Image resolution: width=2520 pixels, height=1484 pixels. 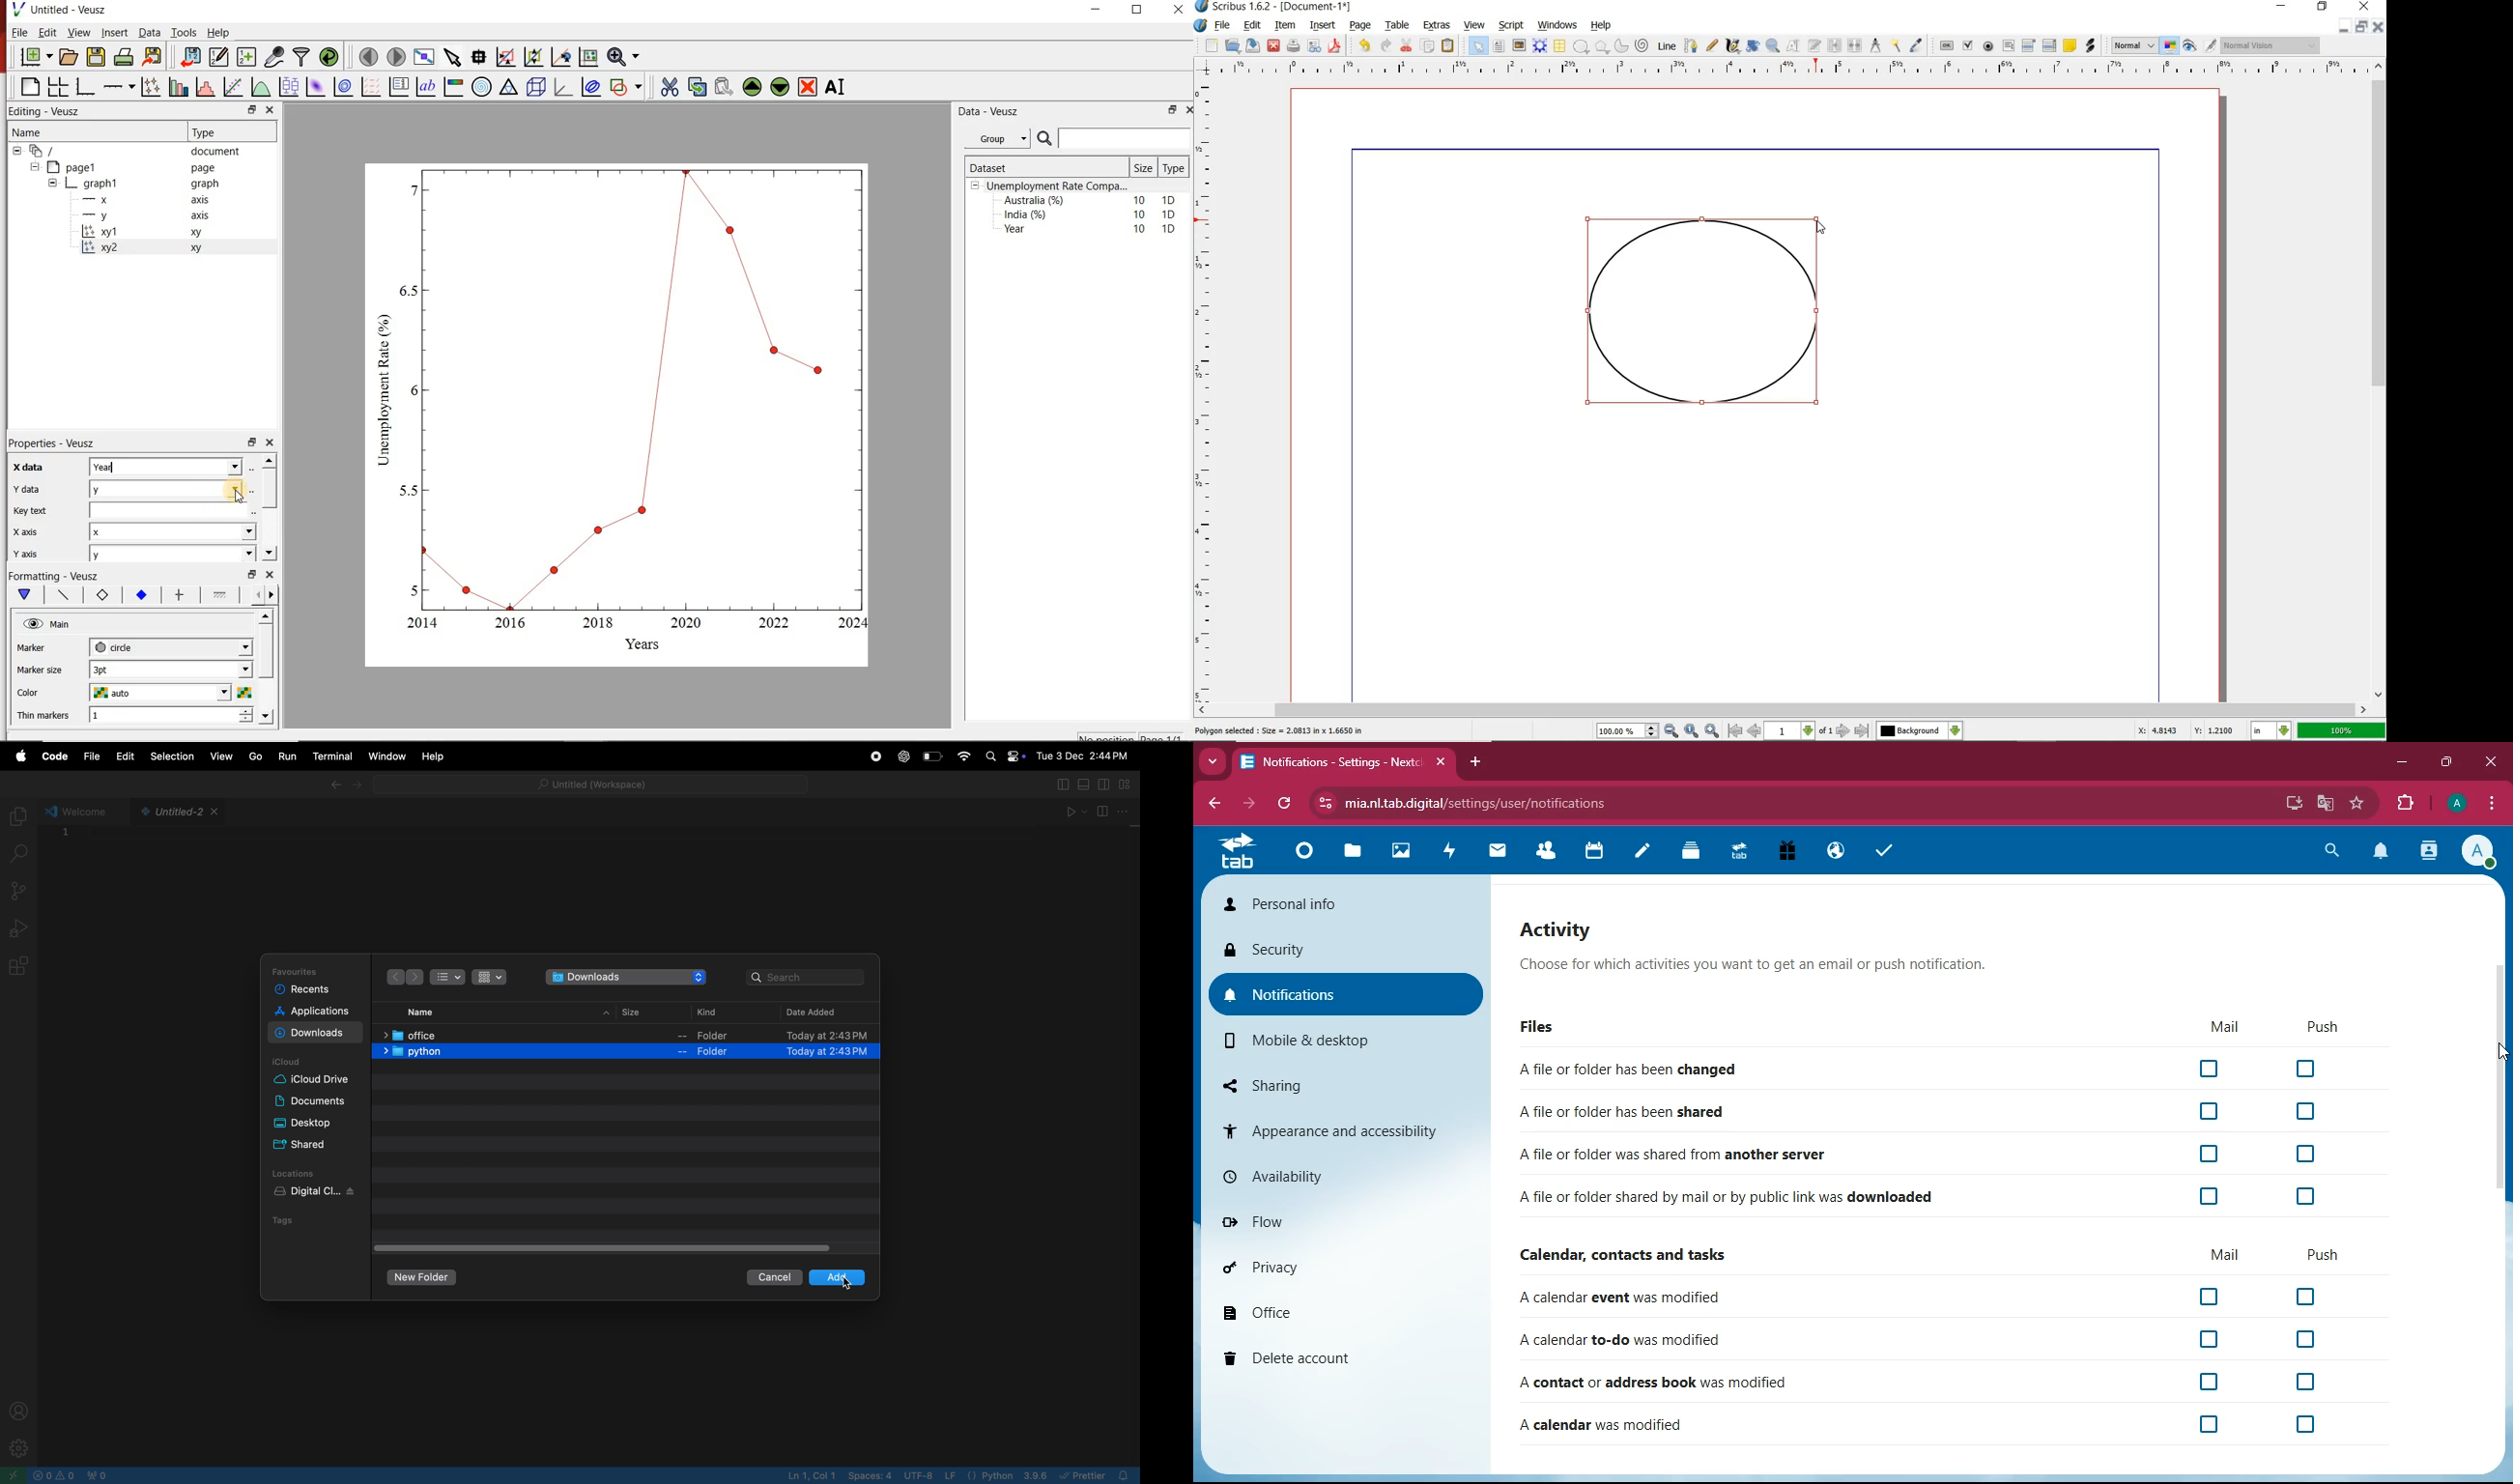 What do you see at coordinates (244, 692) in the screenshot?
I see `choose color` at bounding box center [244, 692].